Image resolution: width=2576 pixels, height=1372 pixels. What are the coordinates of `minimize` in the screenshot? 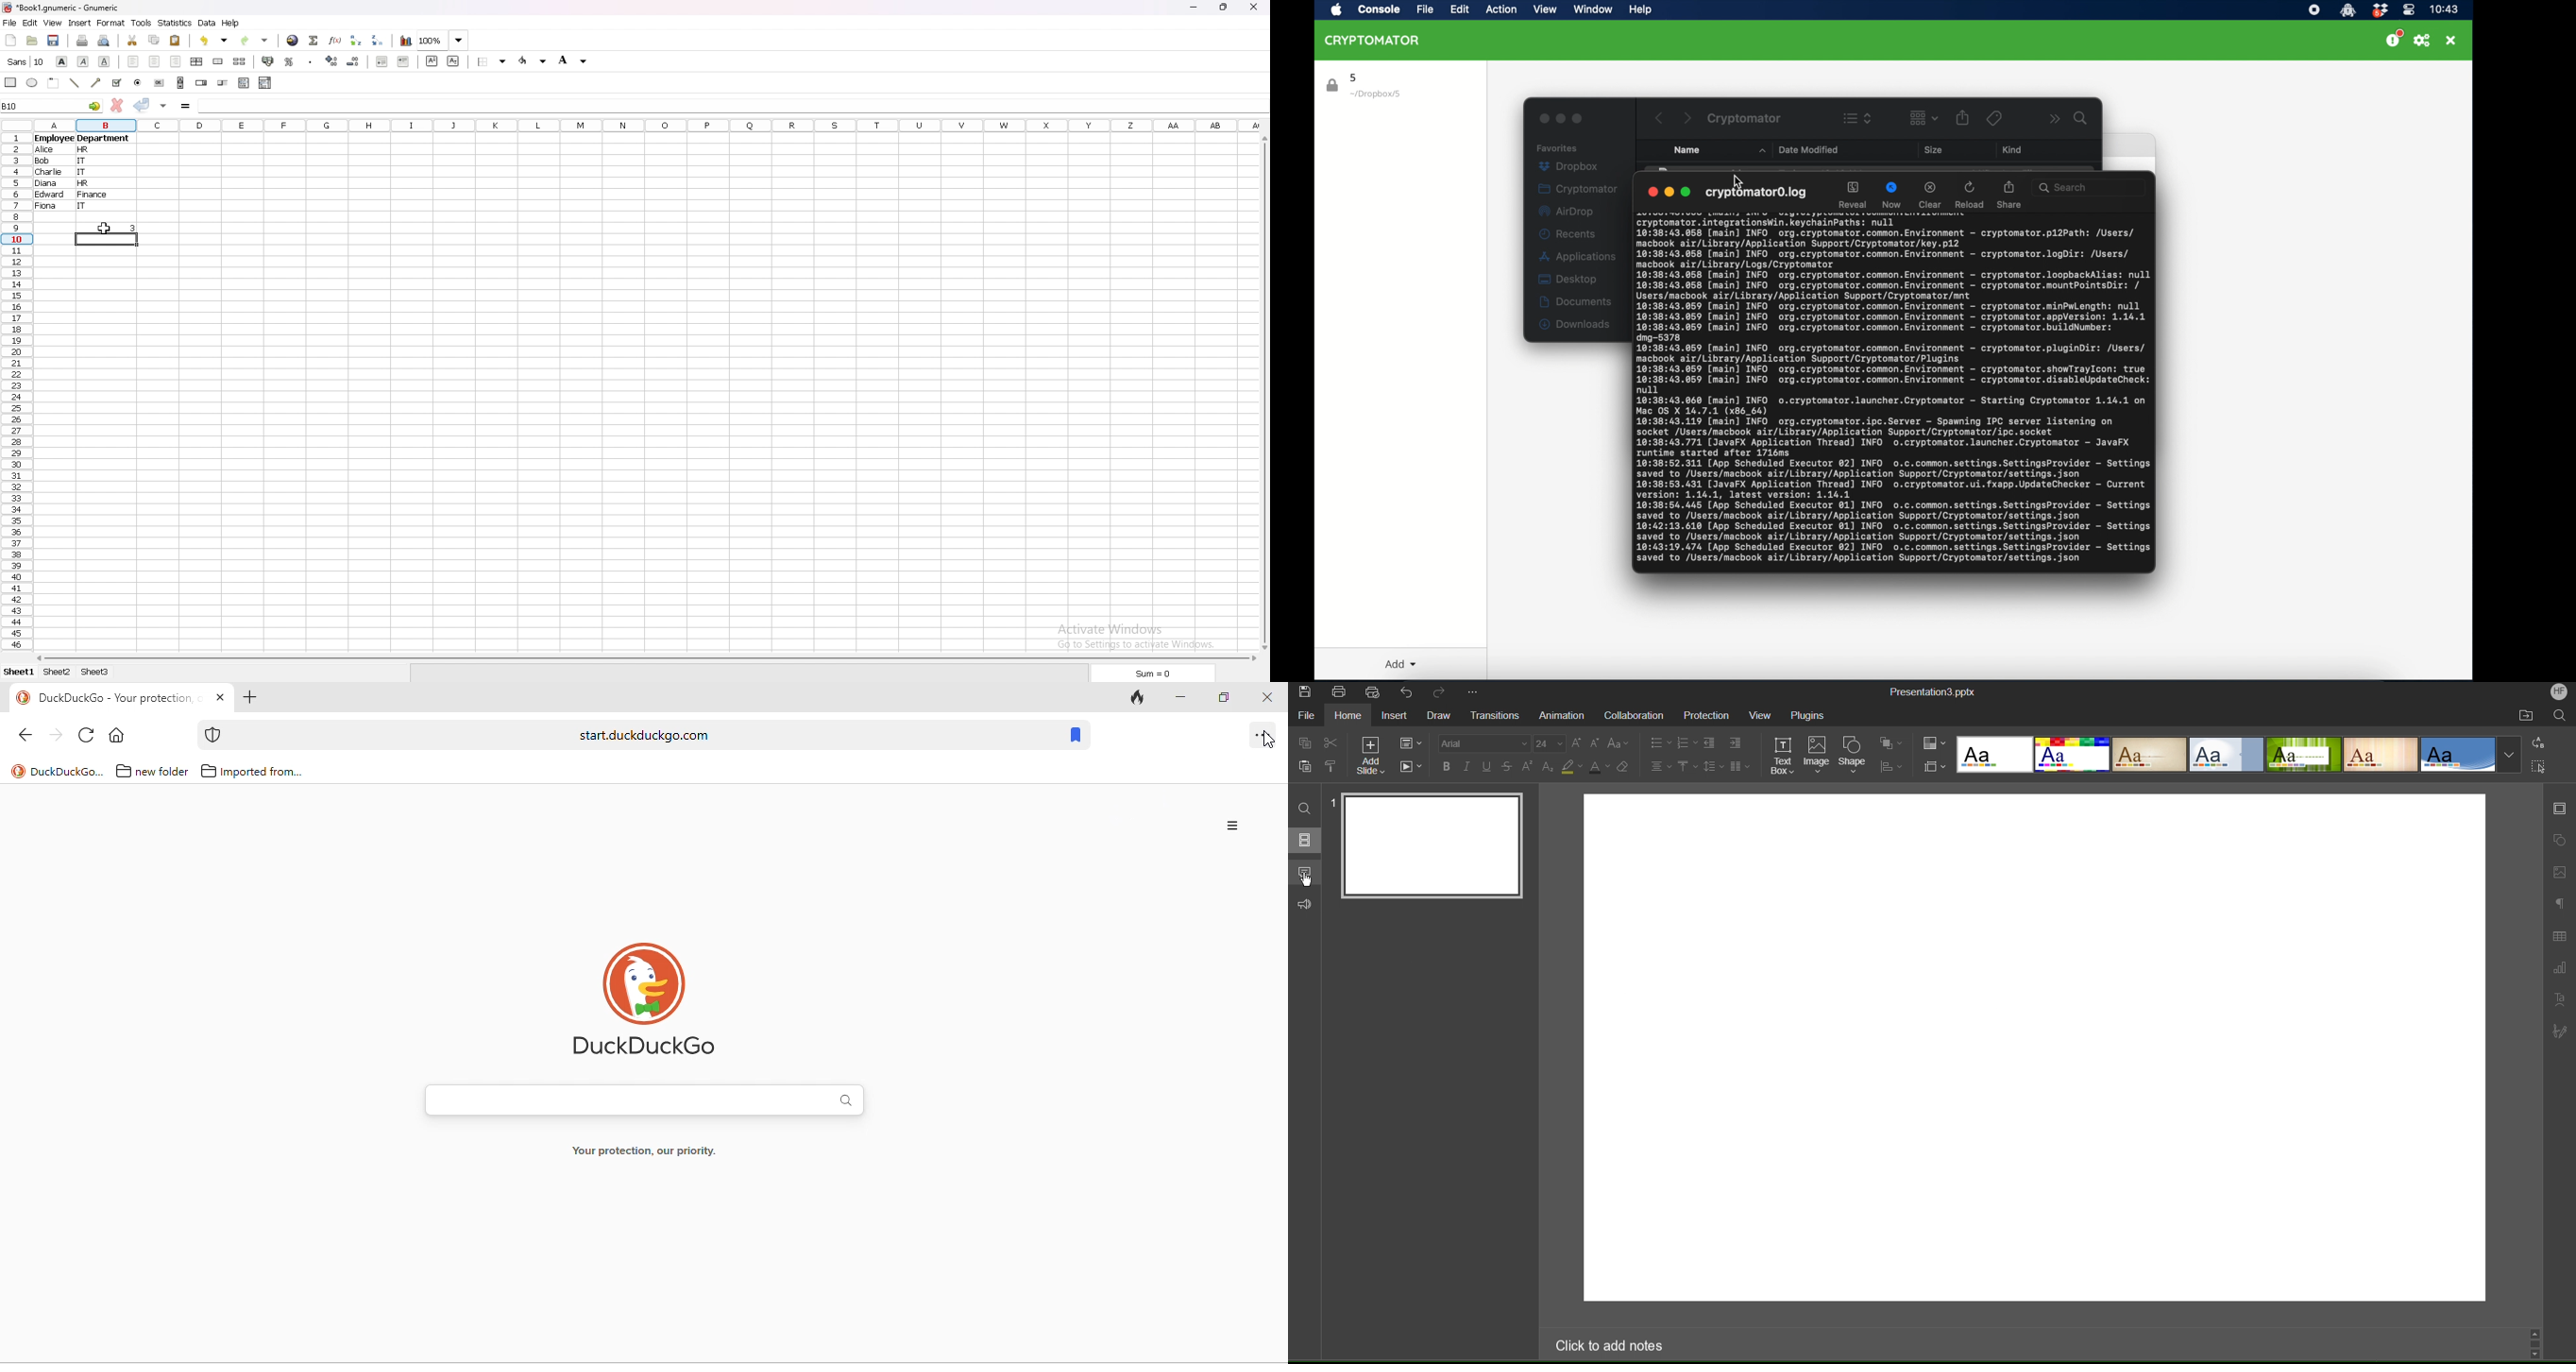 It's located at (1194, 8).